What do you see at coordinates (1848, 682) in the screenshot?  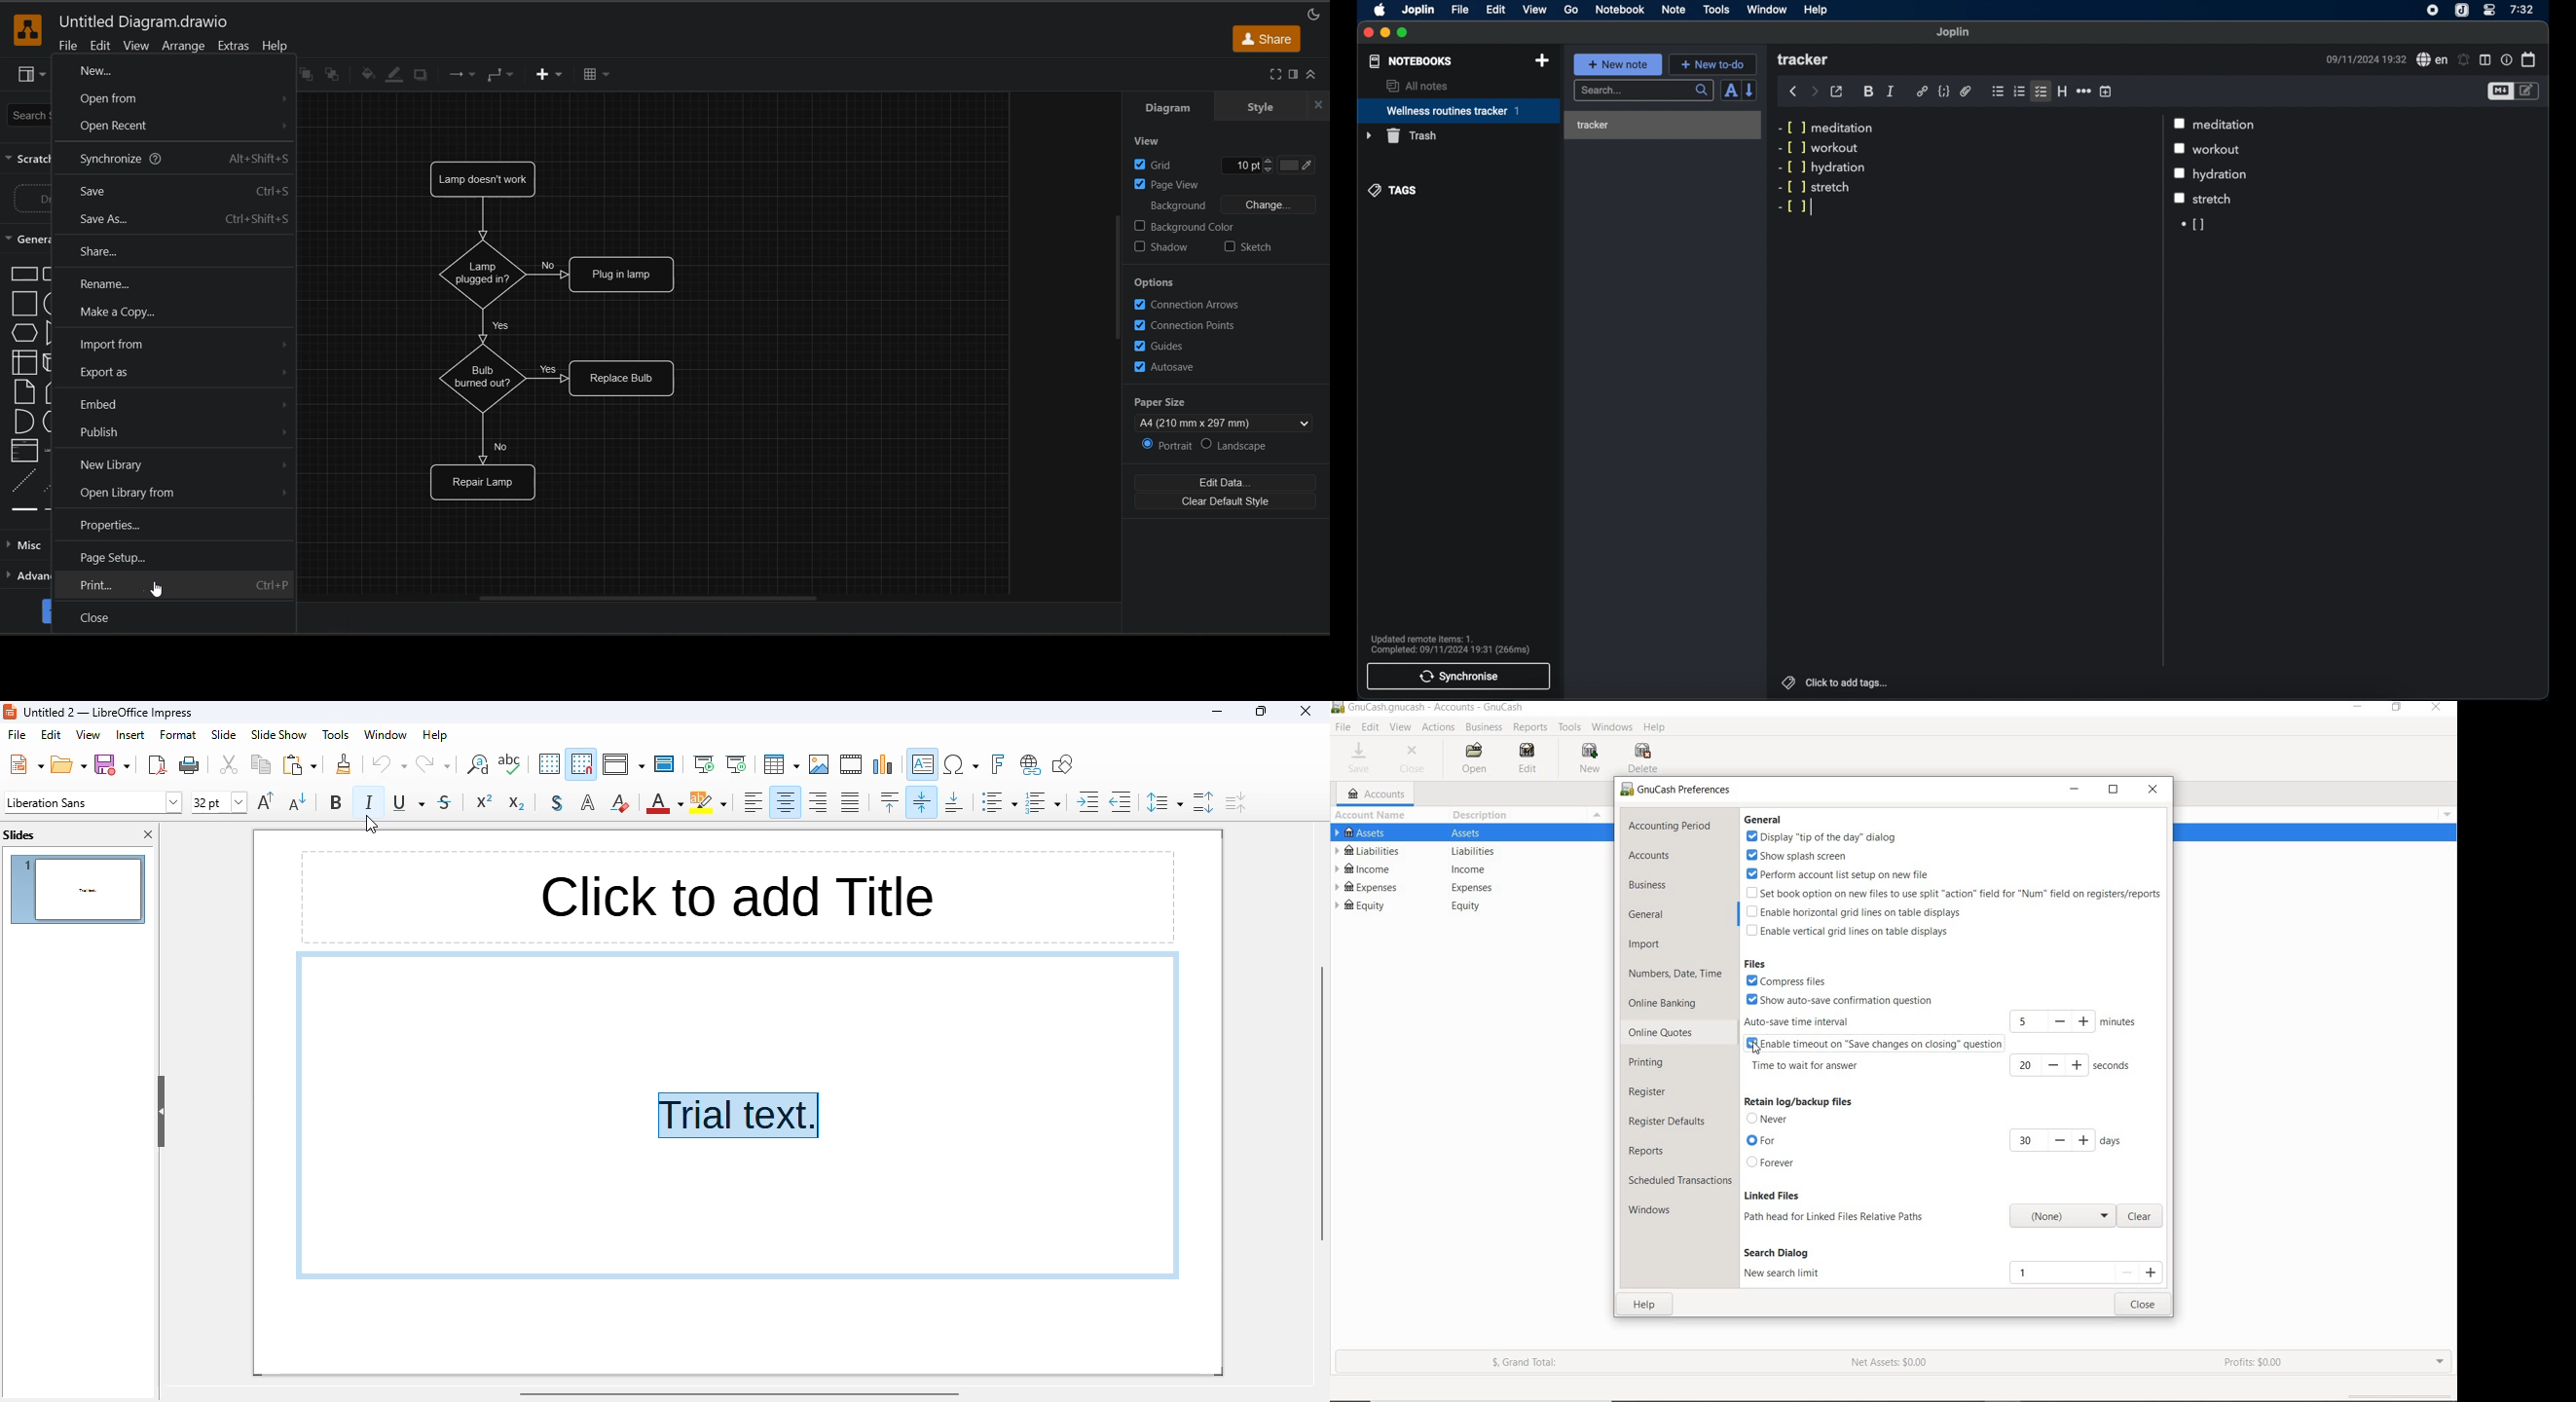 I see `click to add tags` at bounding box center [1848, 682].